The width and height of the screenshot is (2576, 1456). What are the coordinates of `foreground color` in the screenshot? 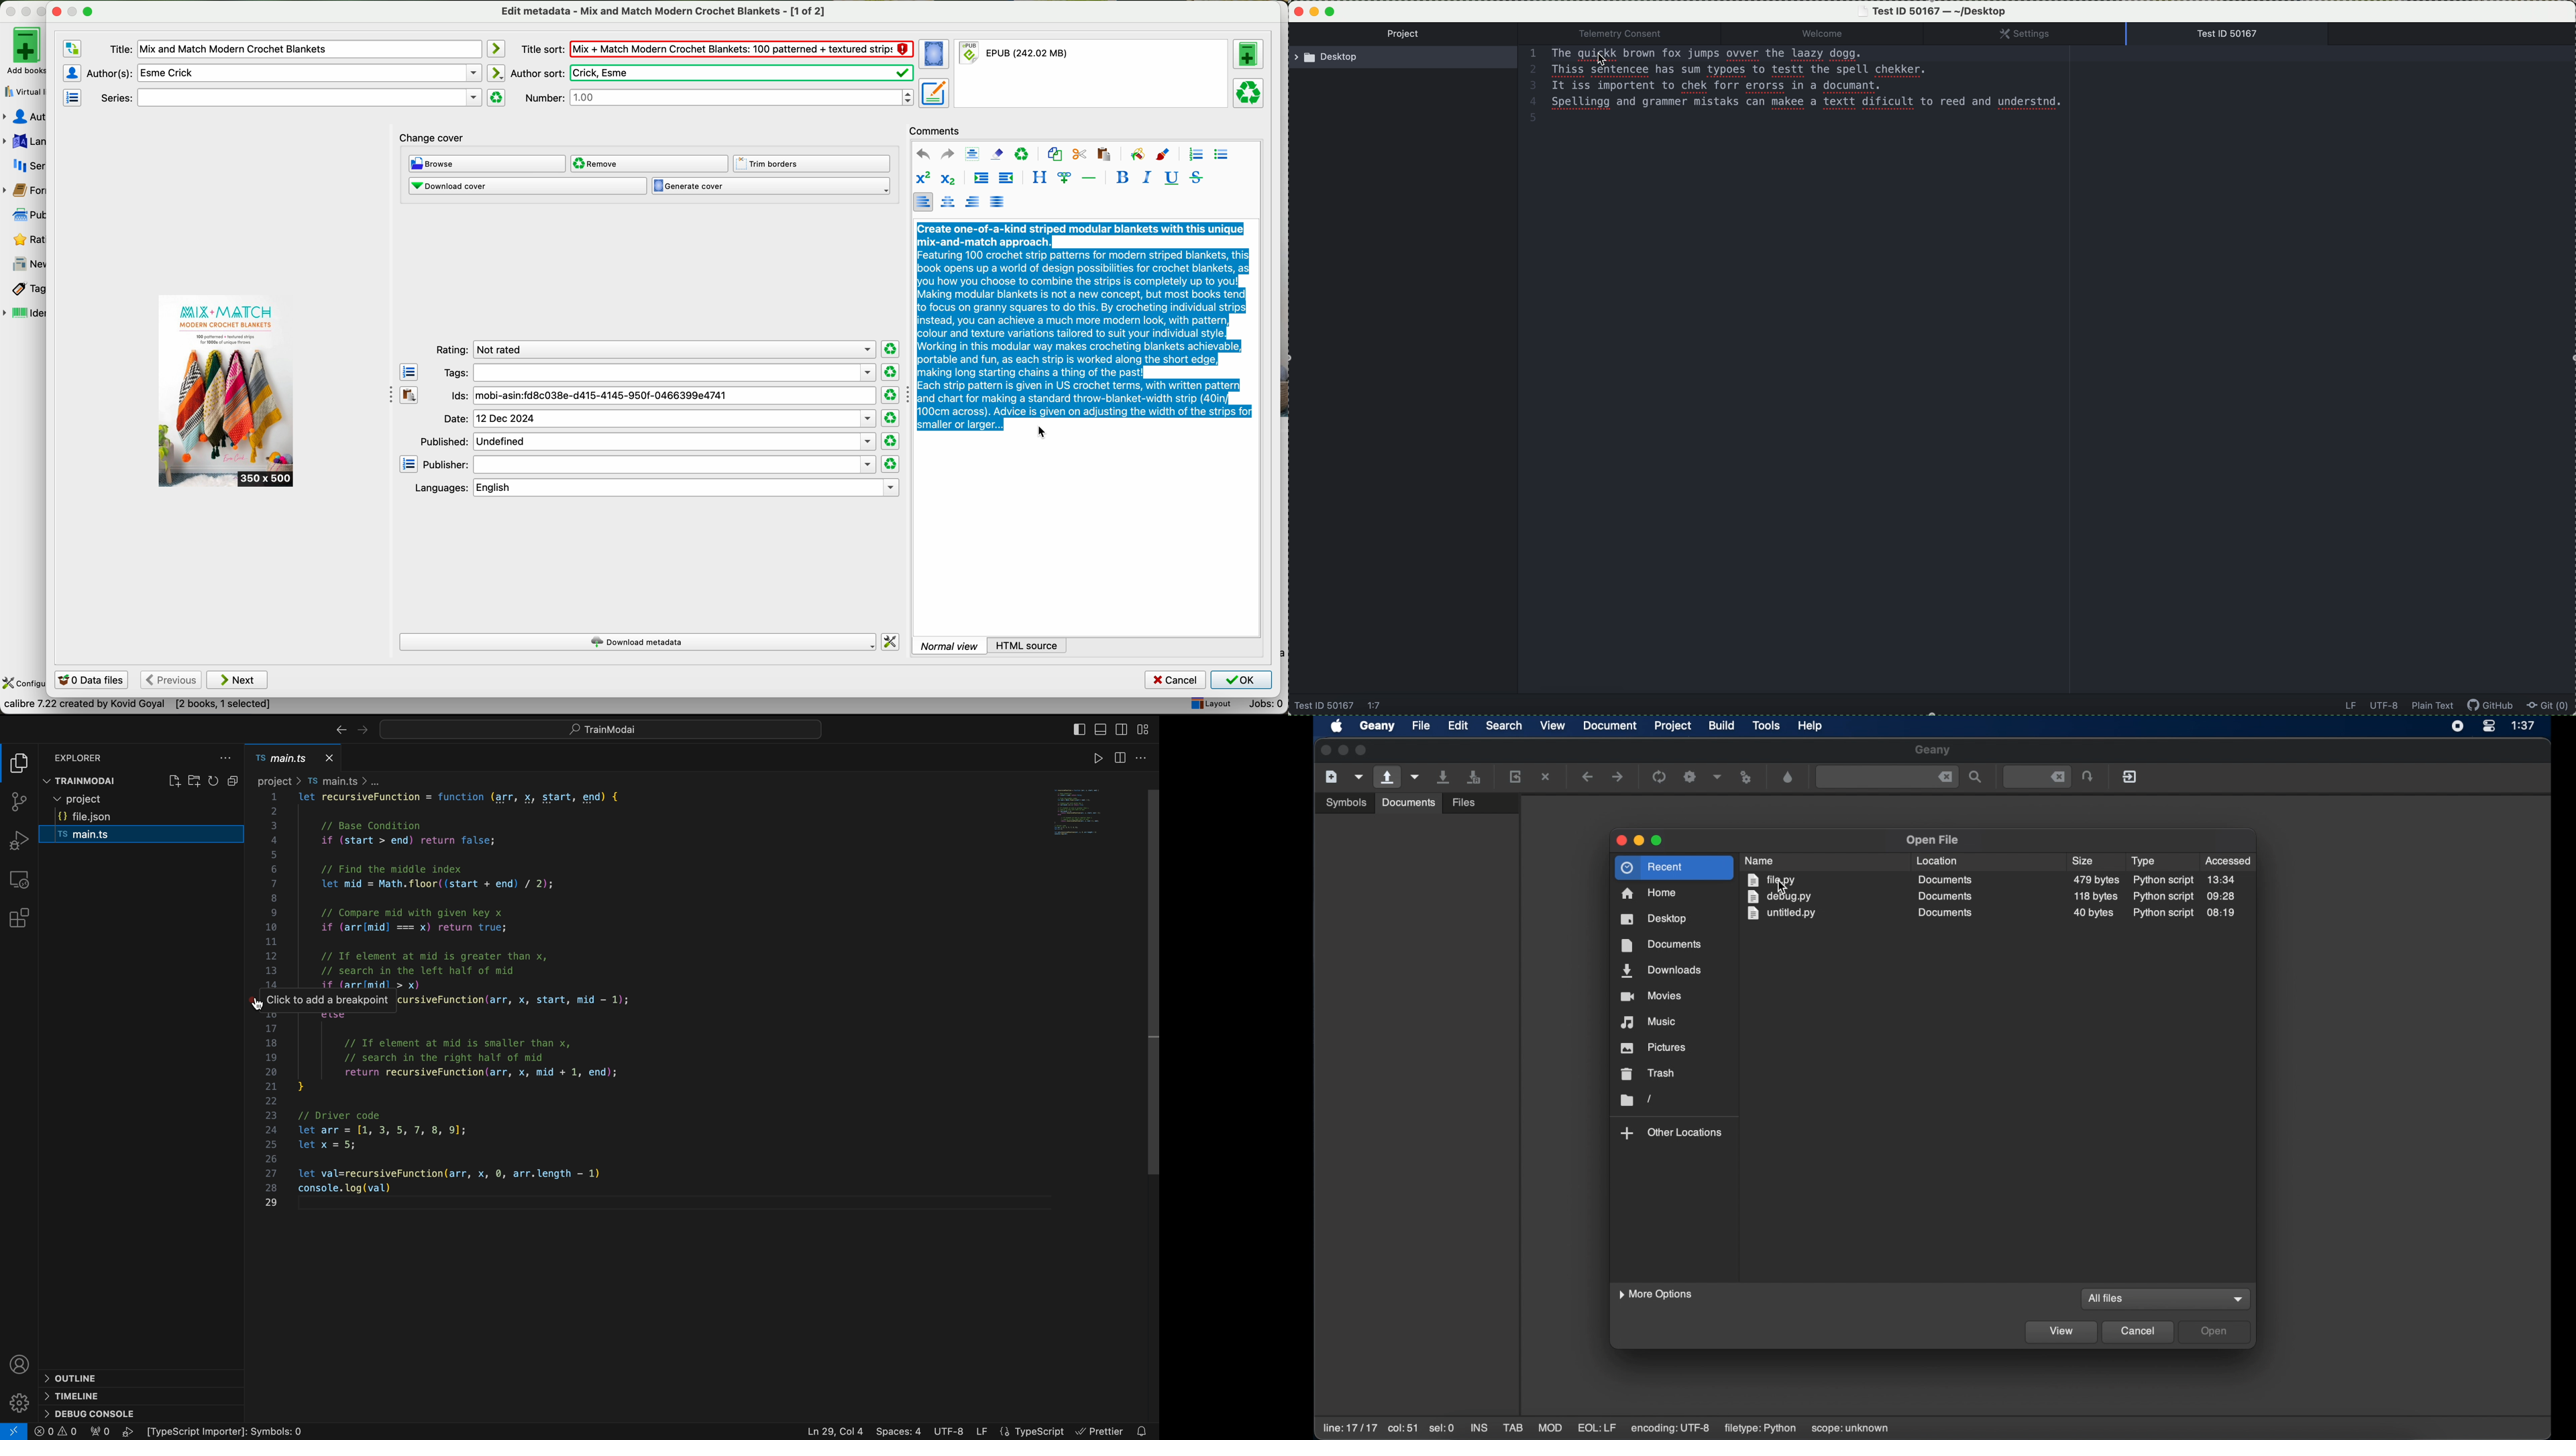 It's located at (1163, 156).